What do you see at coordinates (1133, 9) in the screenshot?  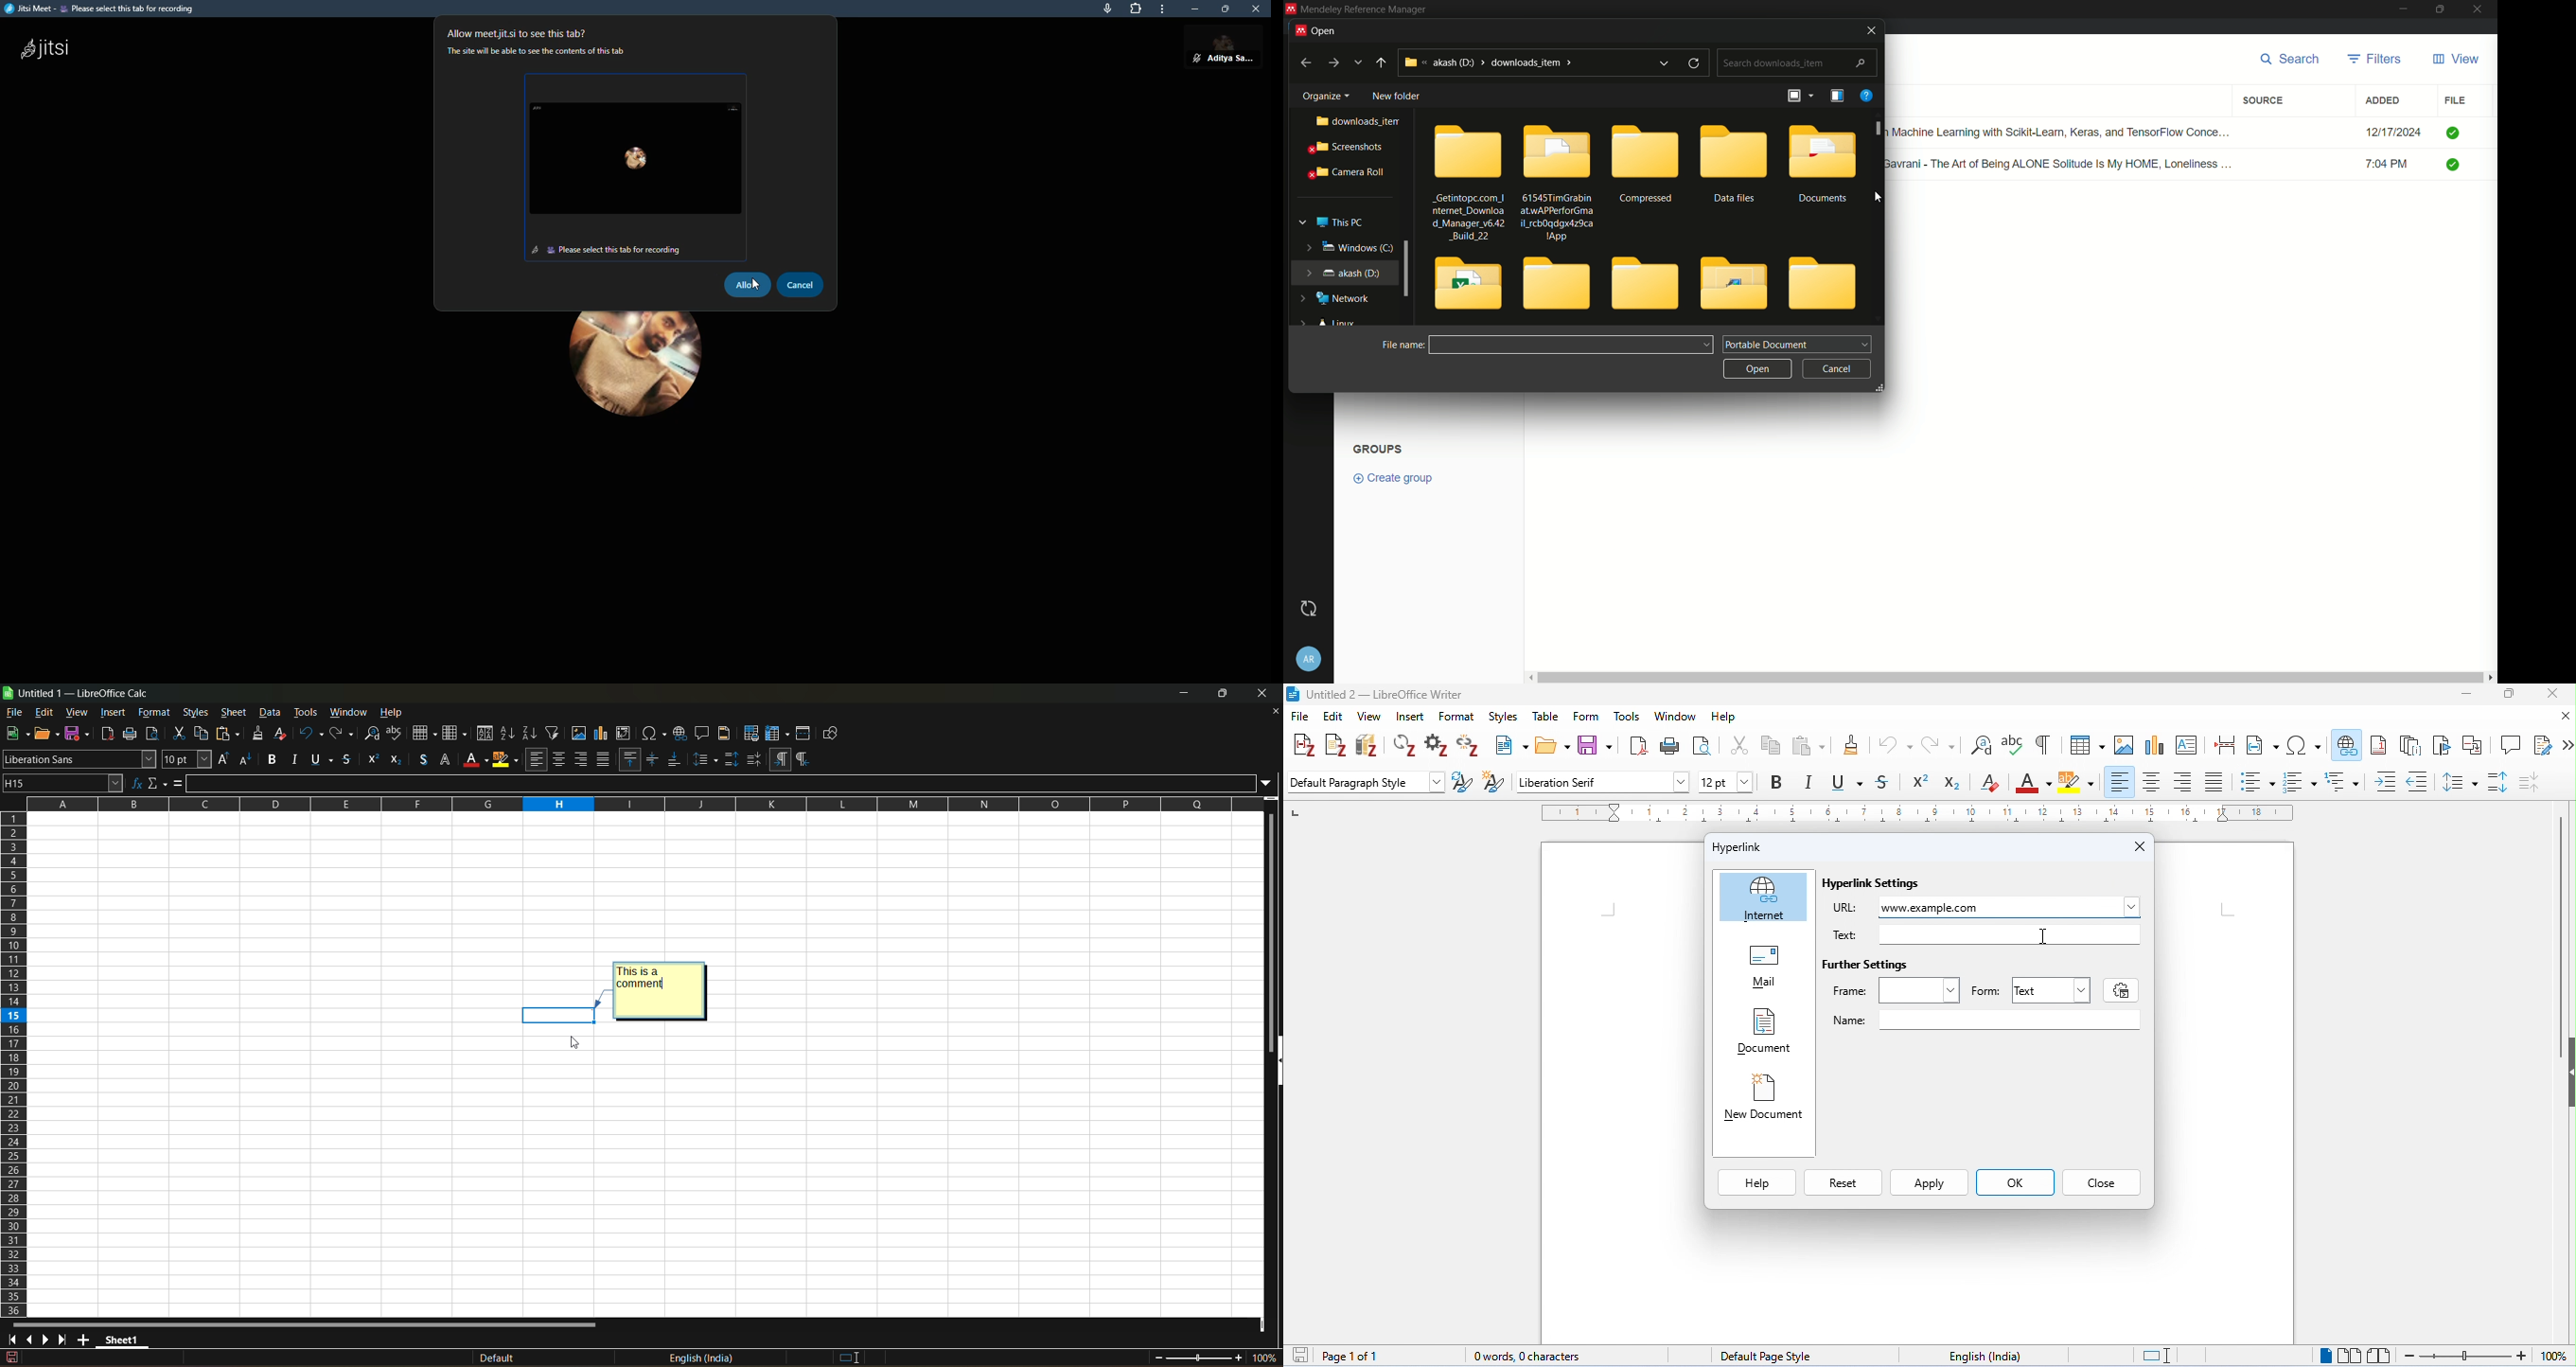 I see `extensions` at bounding box center [1133, 9].